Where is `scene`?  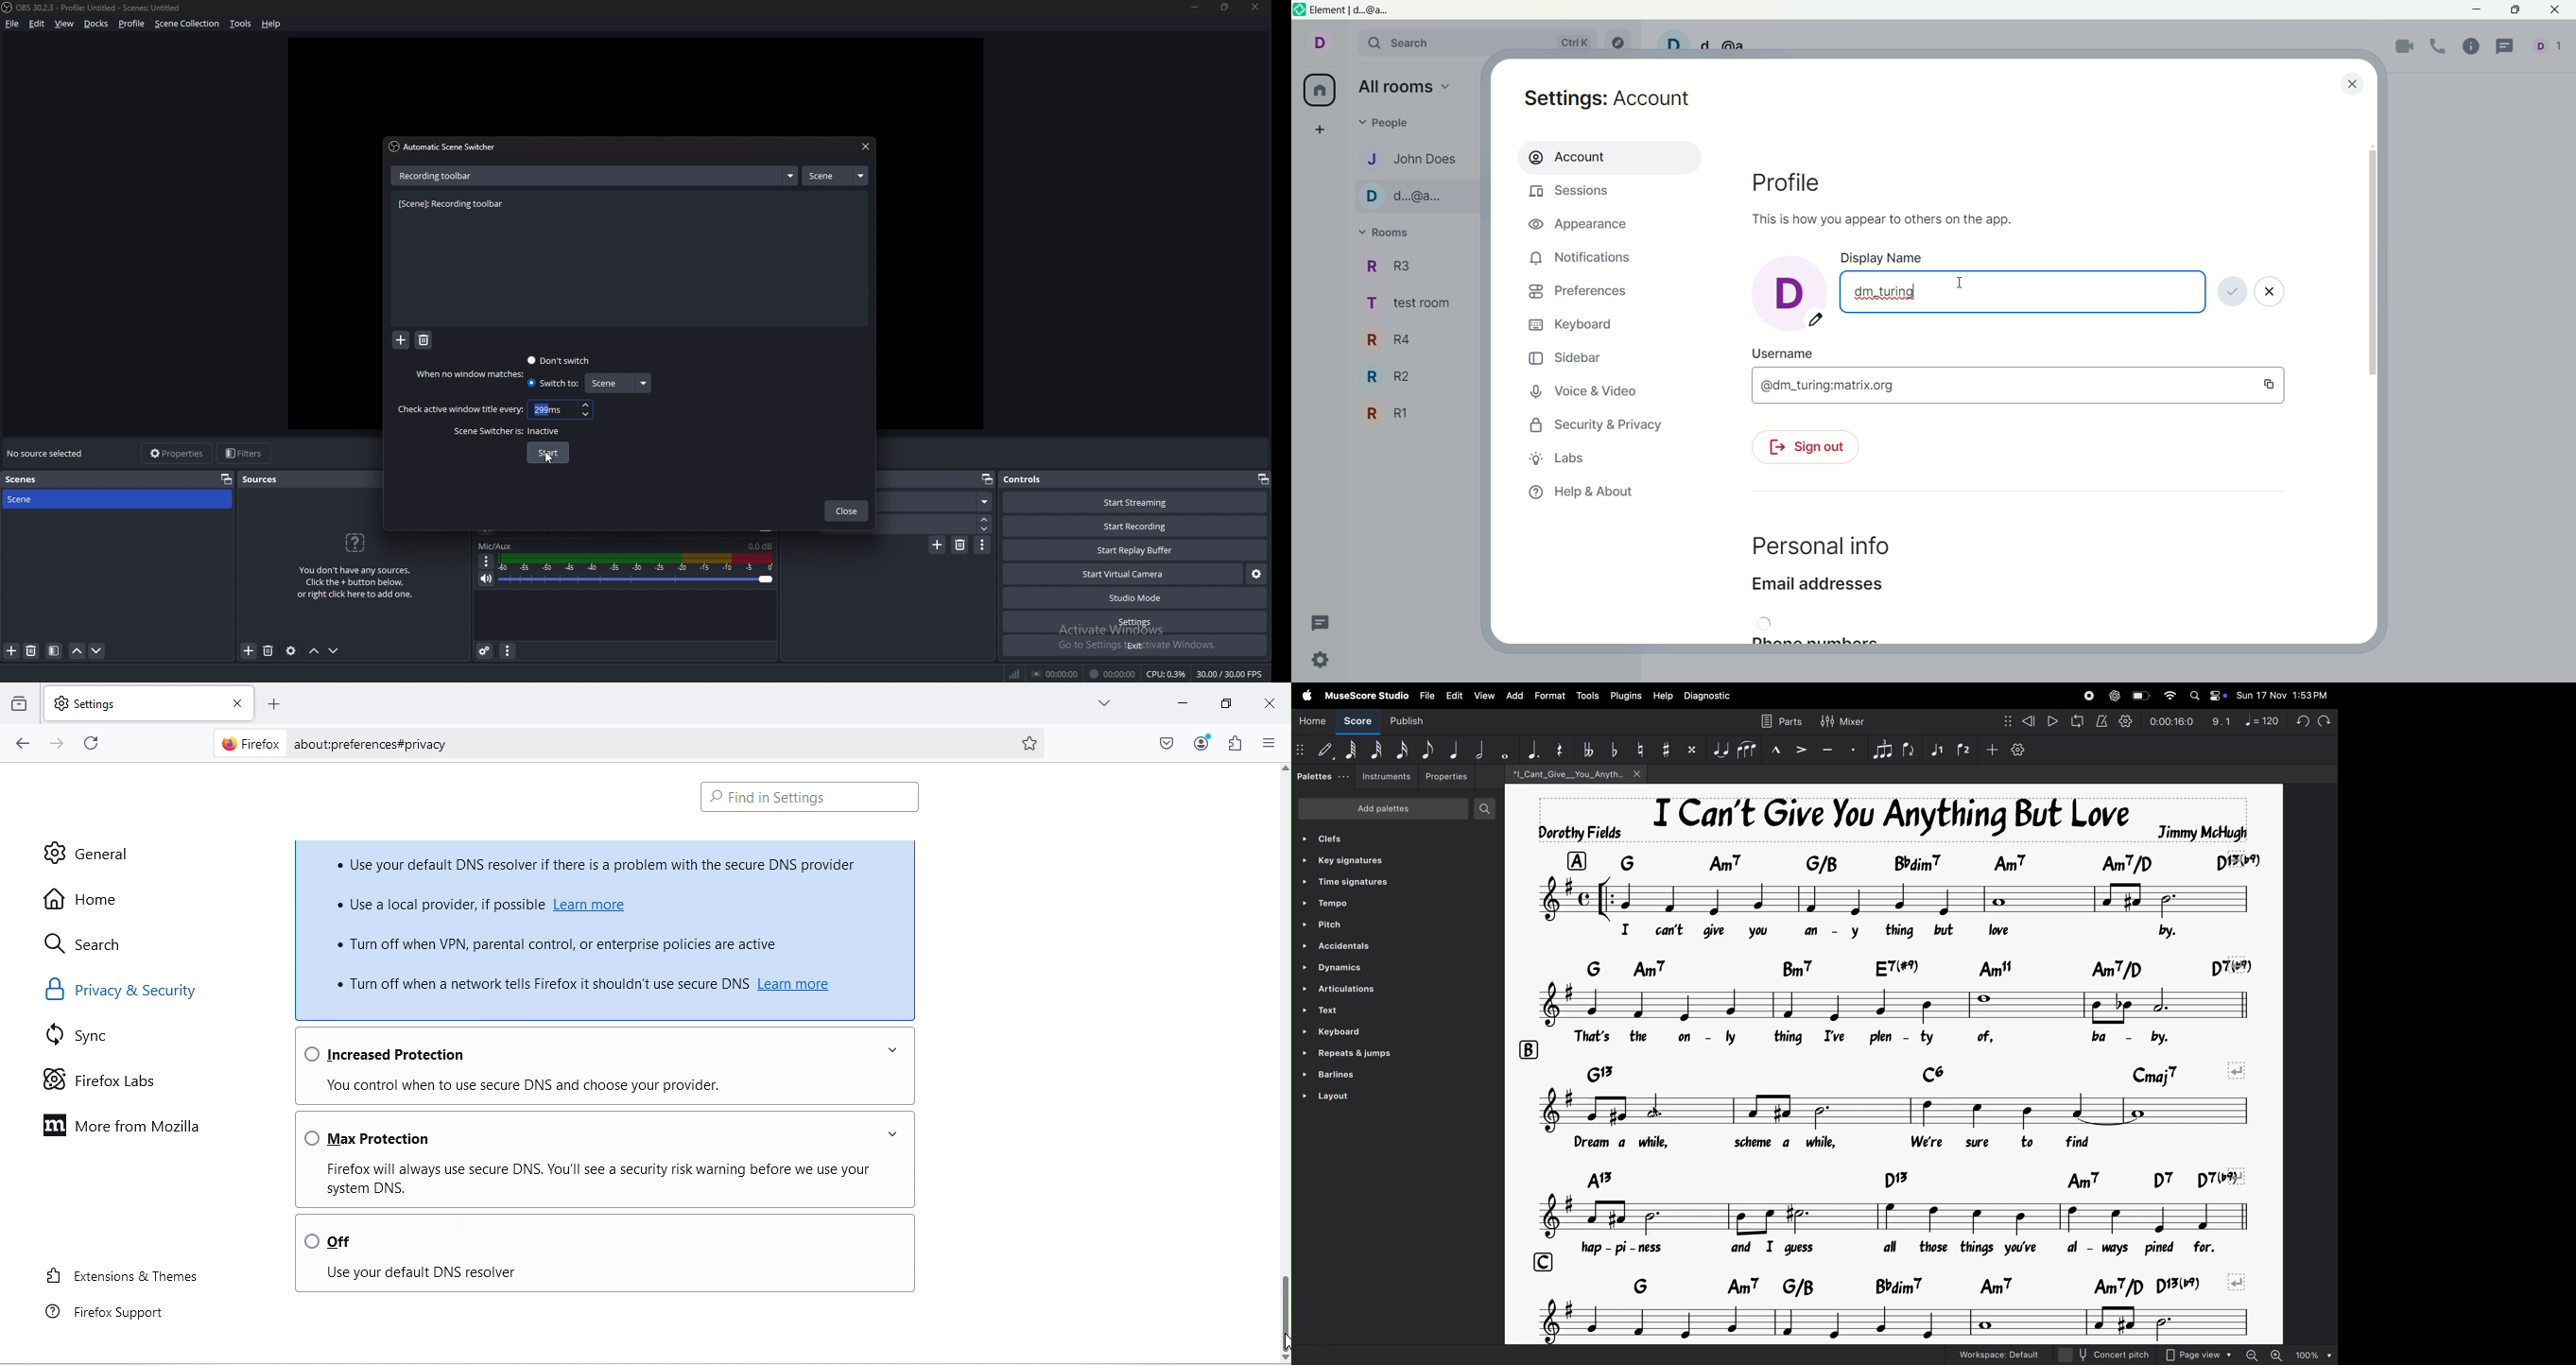
scene is located at coordinates (35, 498).